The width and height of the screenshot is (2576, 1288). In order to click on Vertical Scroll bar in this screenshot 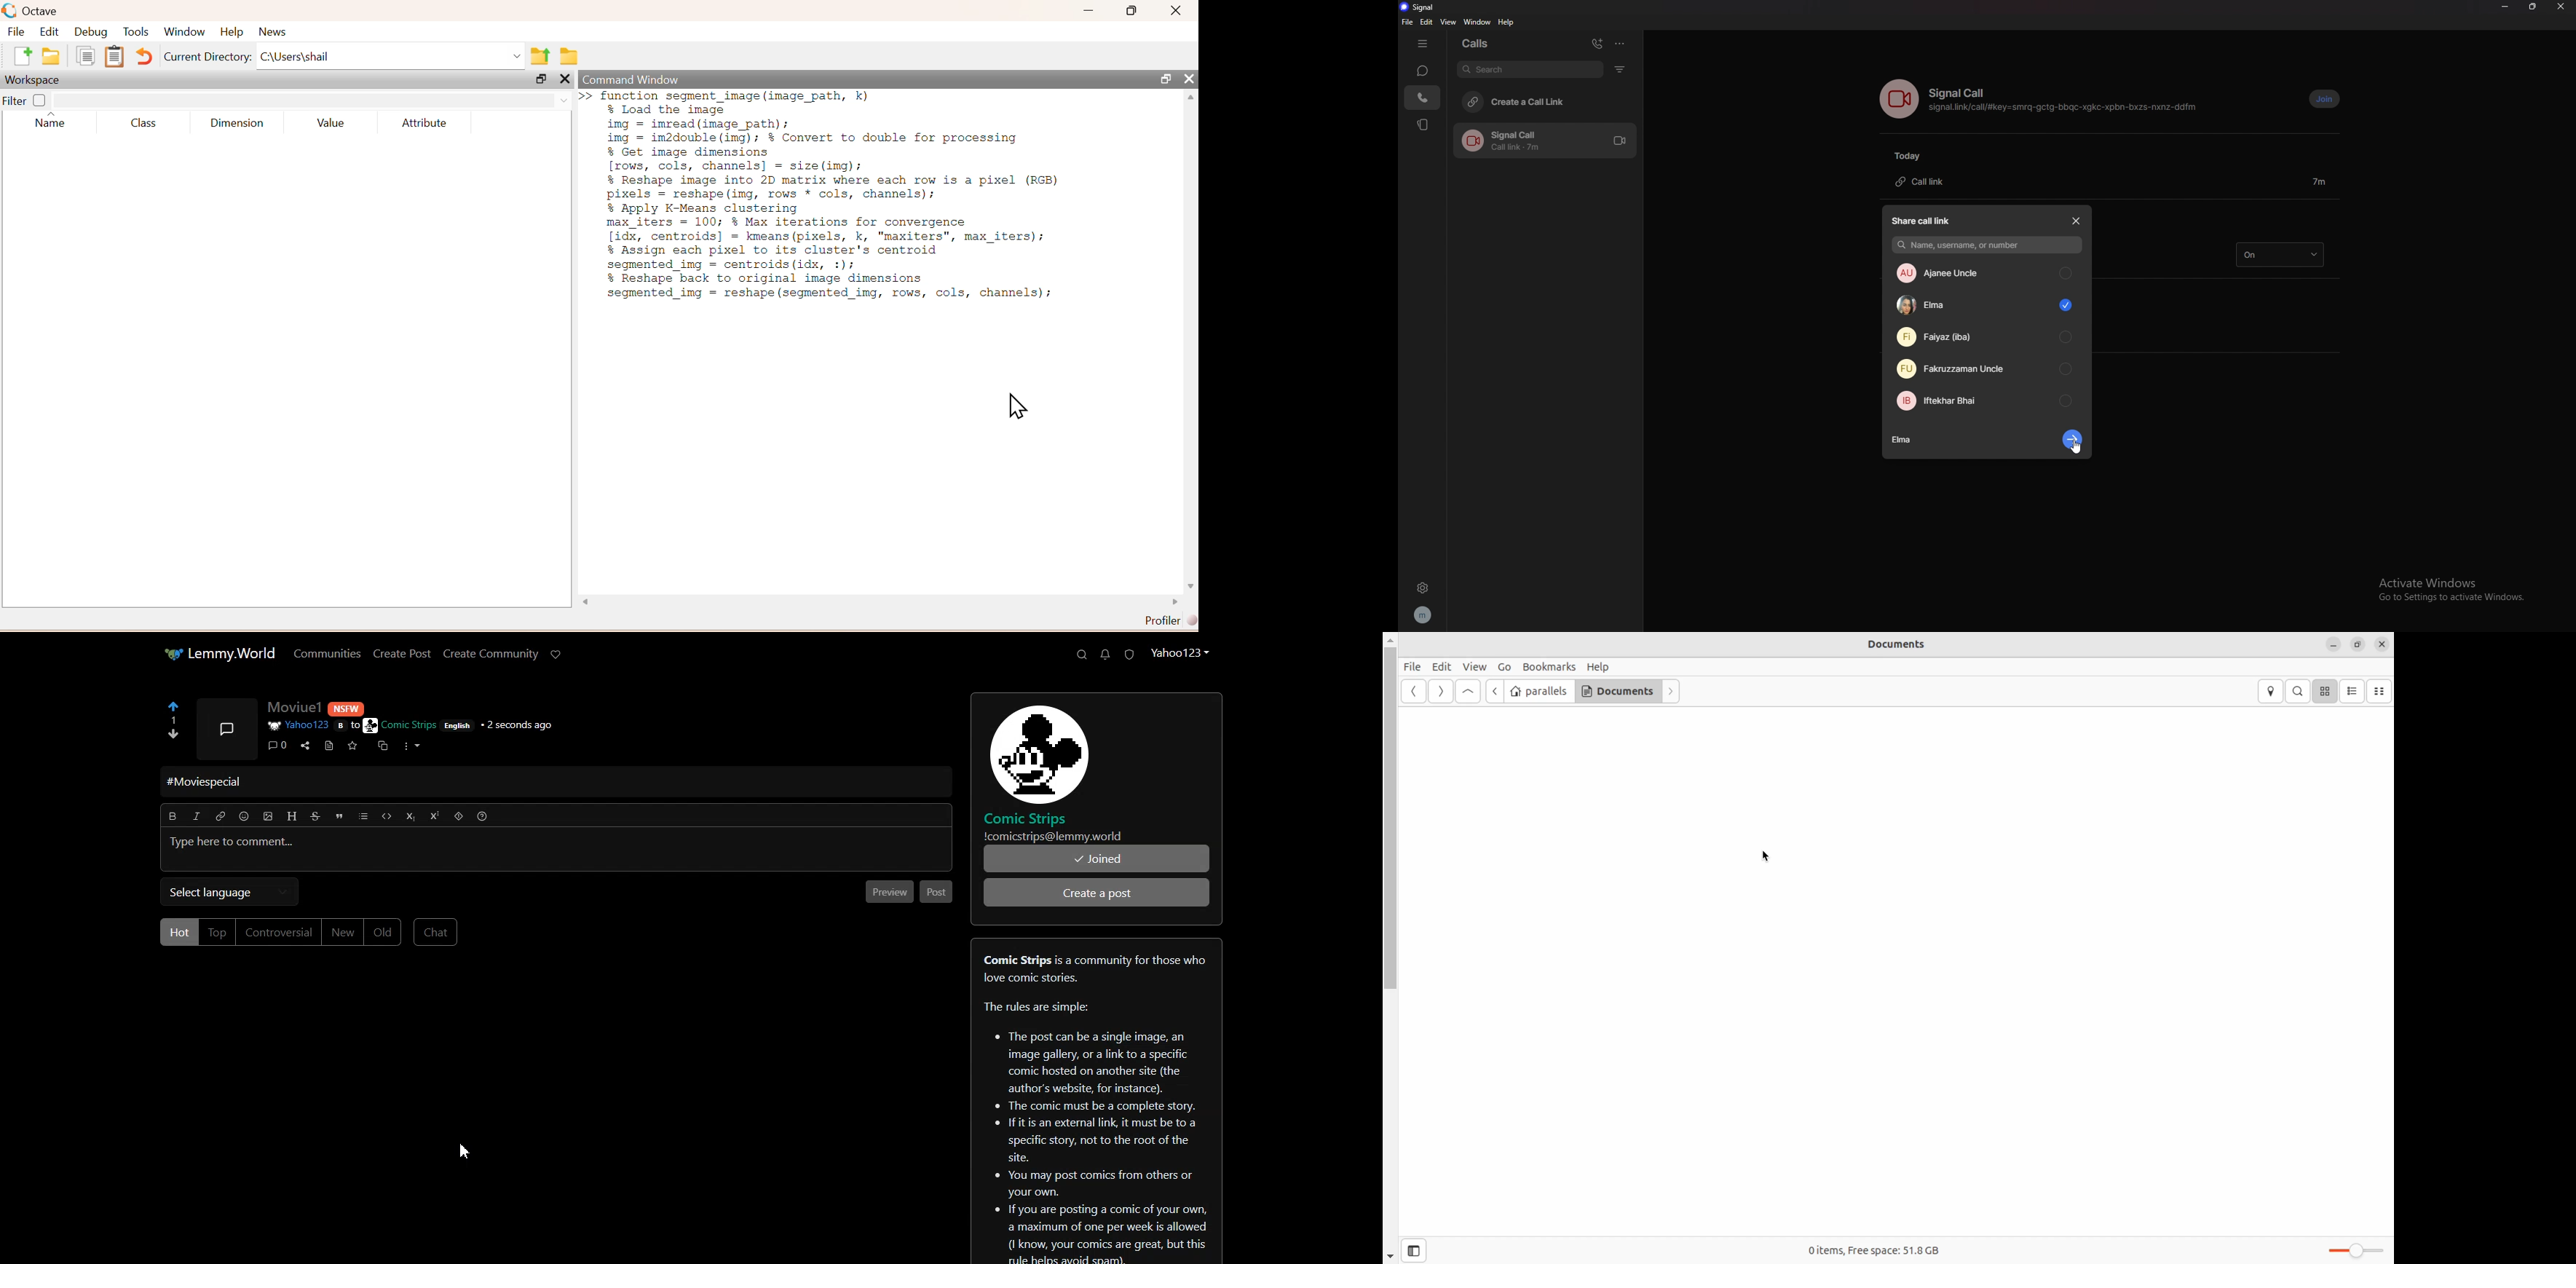, I will do `click(1389, 948)`.